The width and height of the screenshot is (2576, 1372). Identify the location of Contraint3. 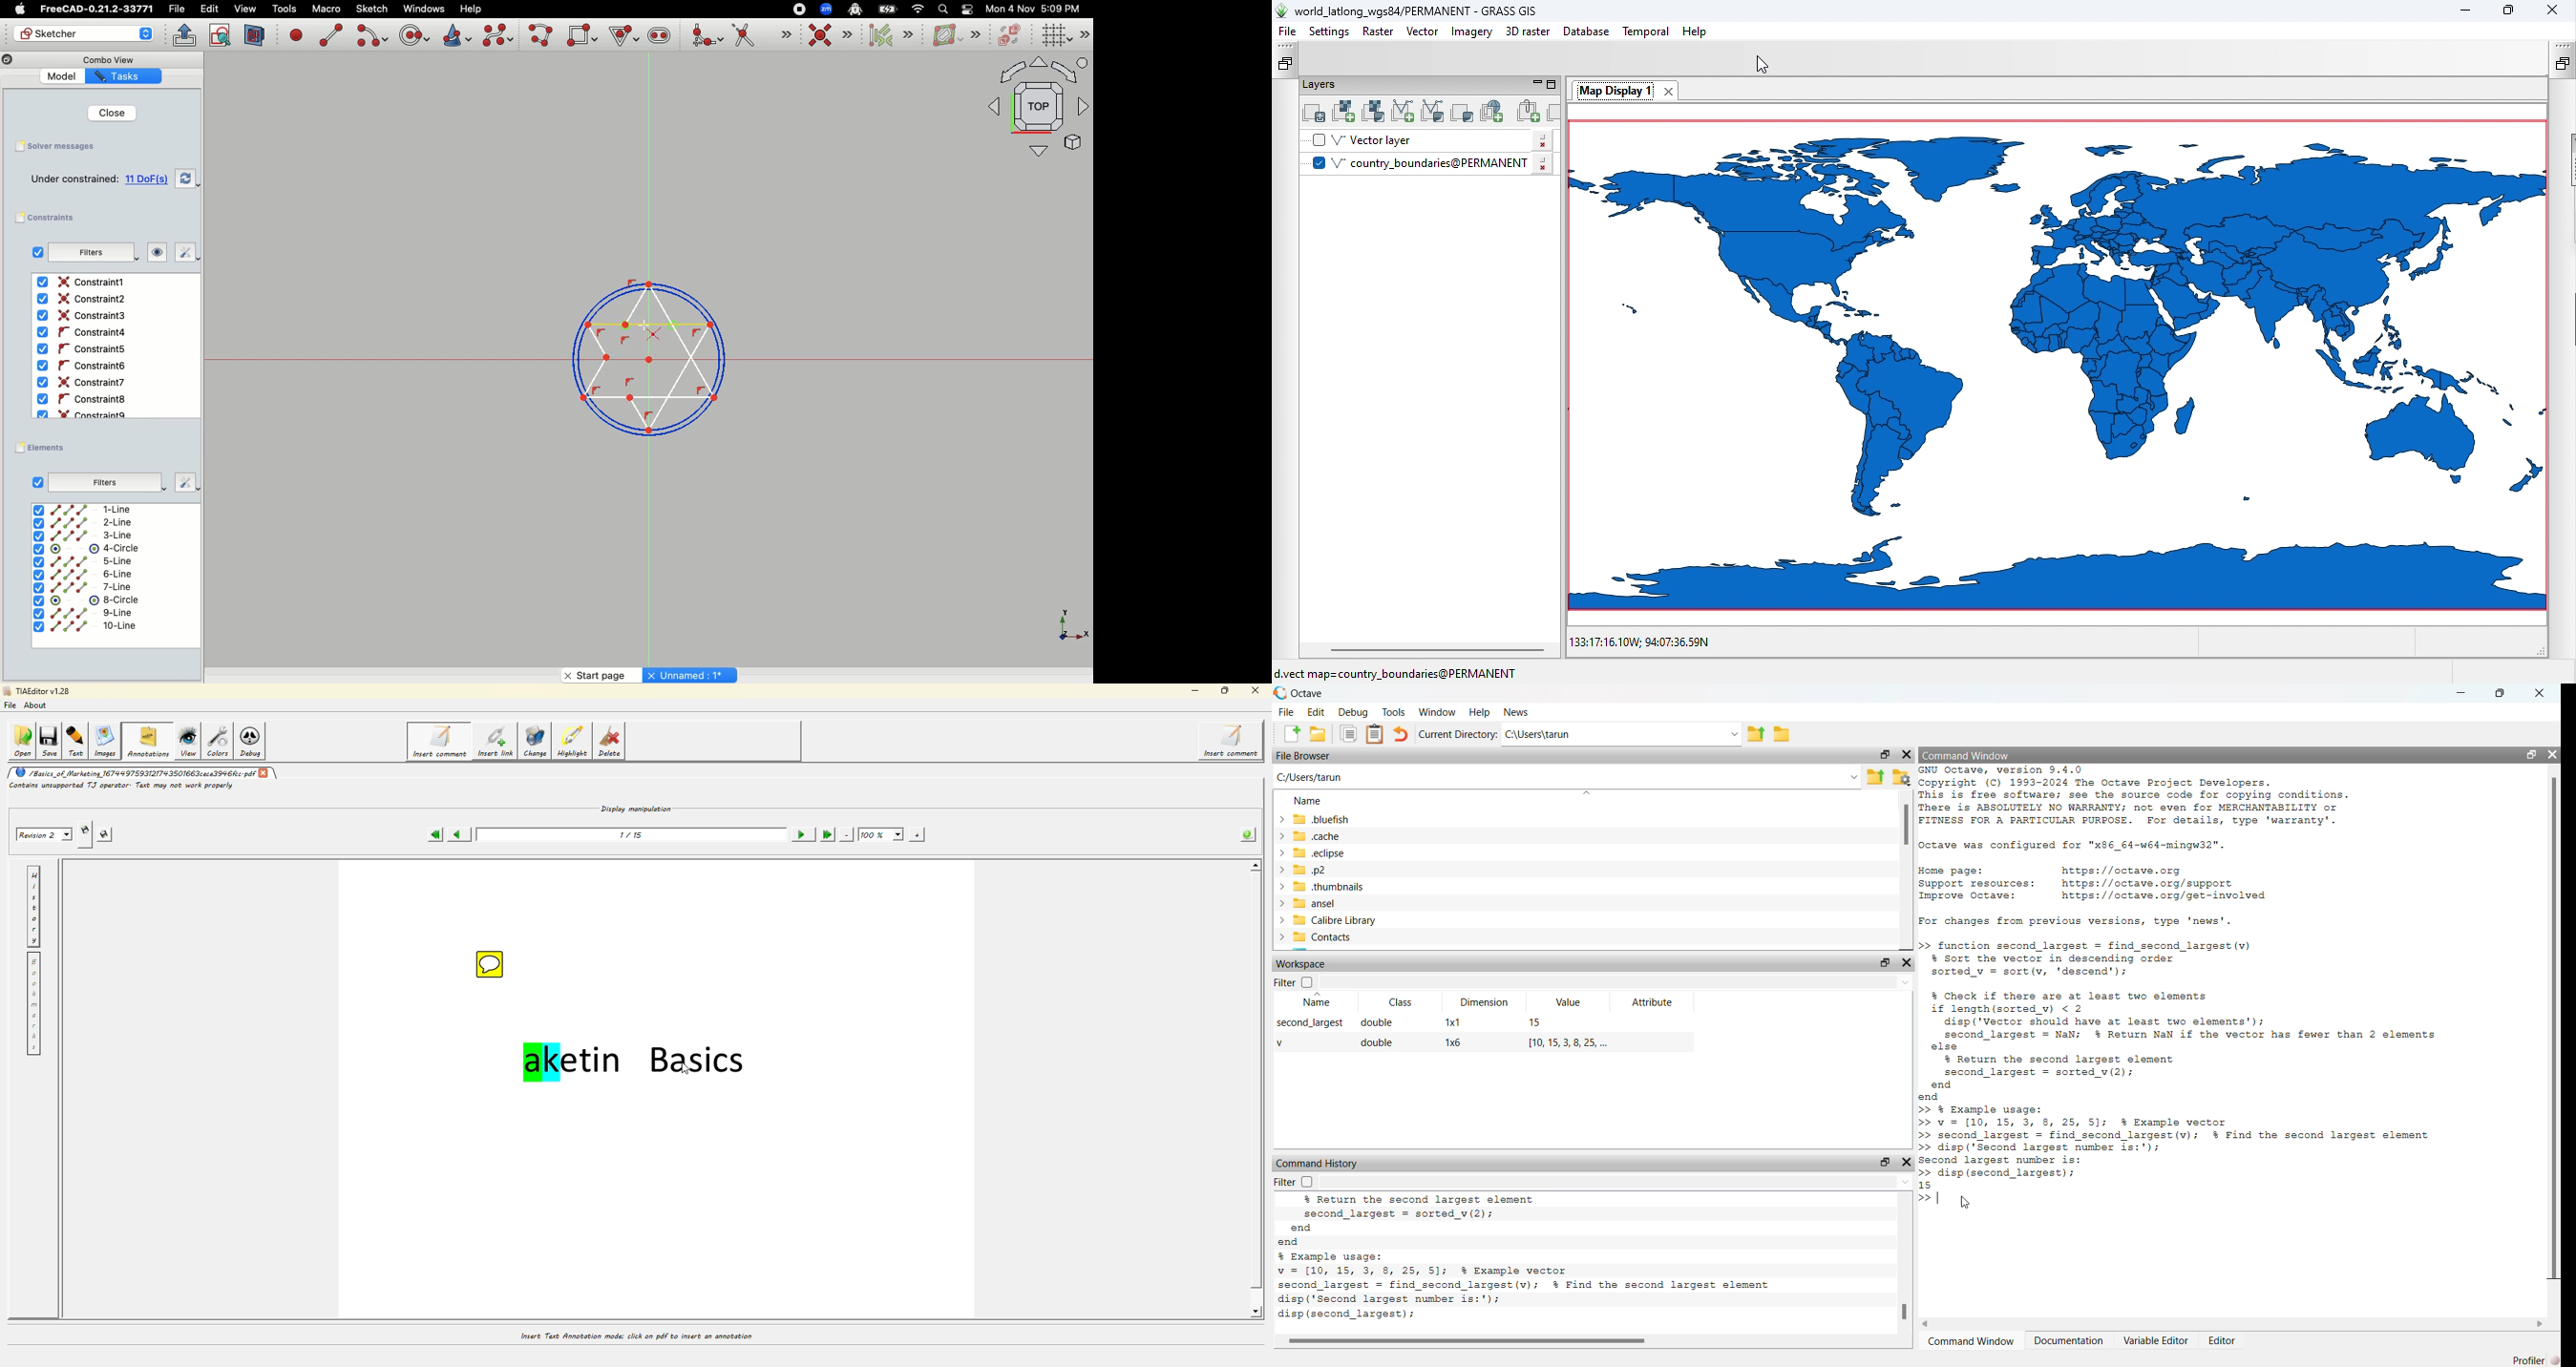
(84, 316).